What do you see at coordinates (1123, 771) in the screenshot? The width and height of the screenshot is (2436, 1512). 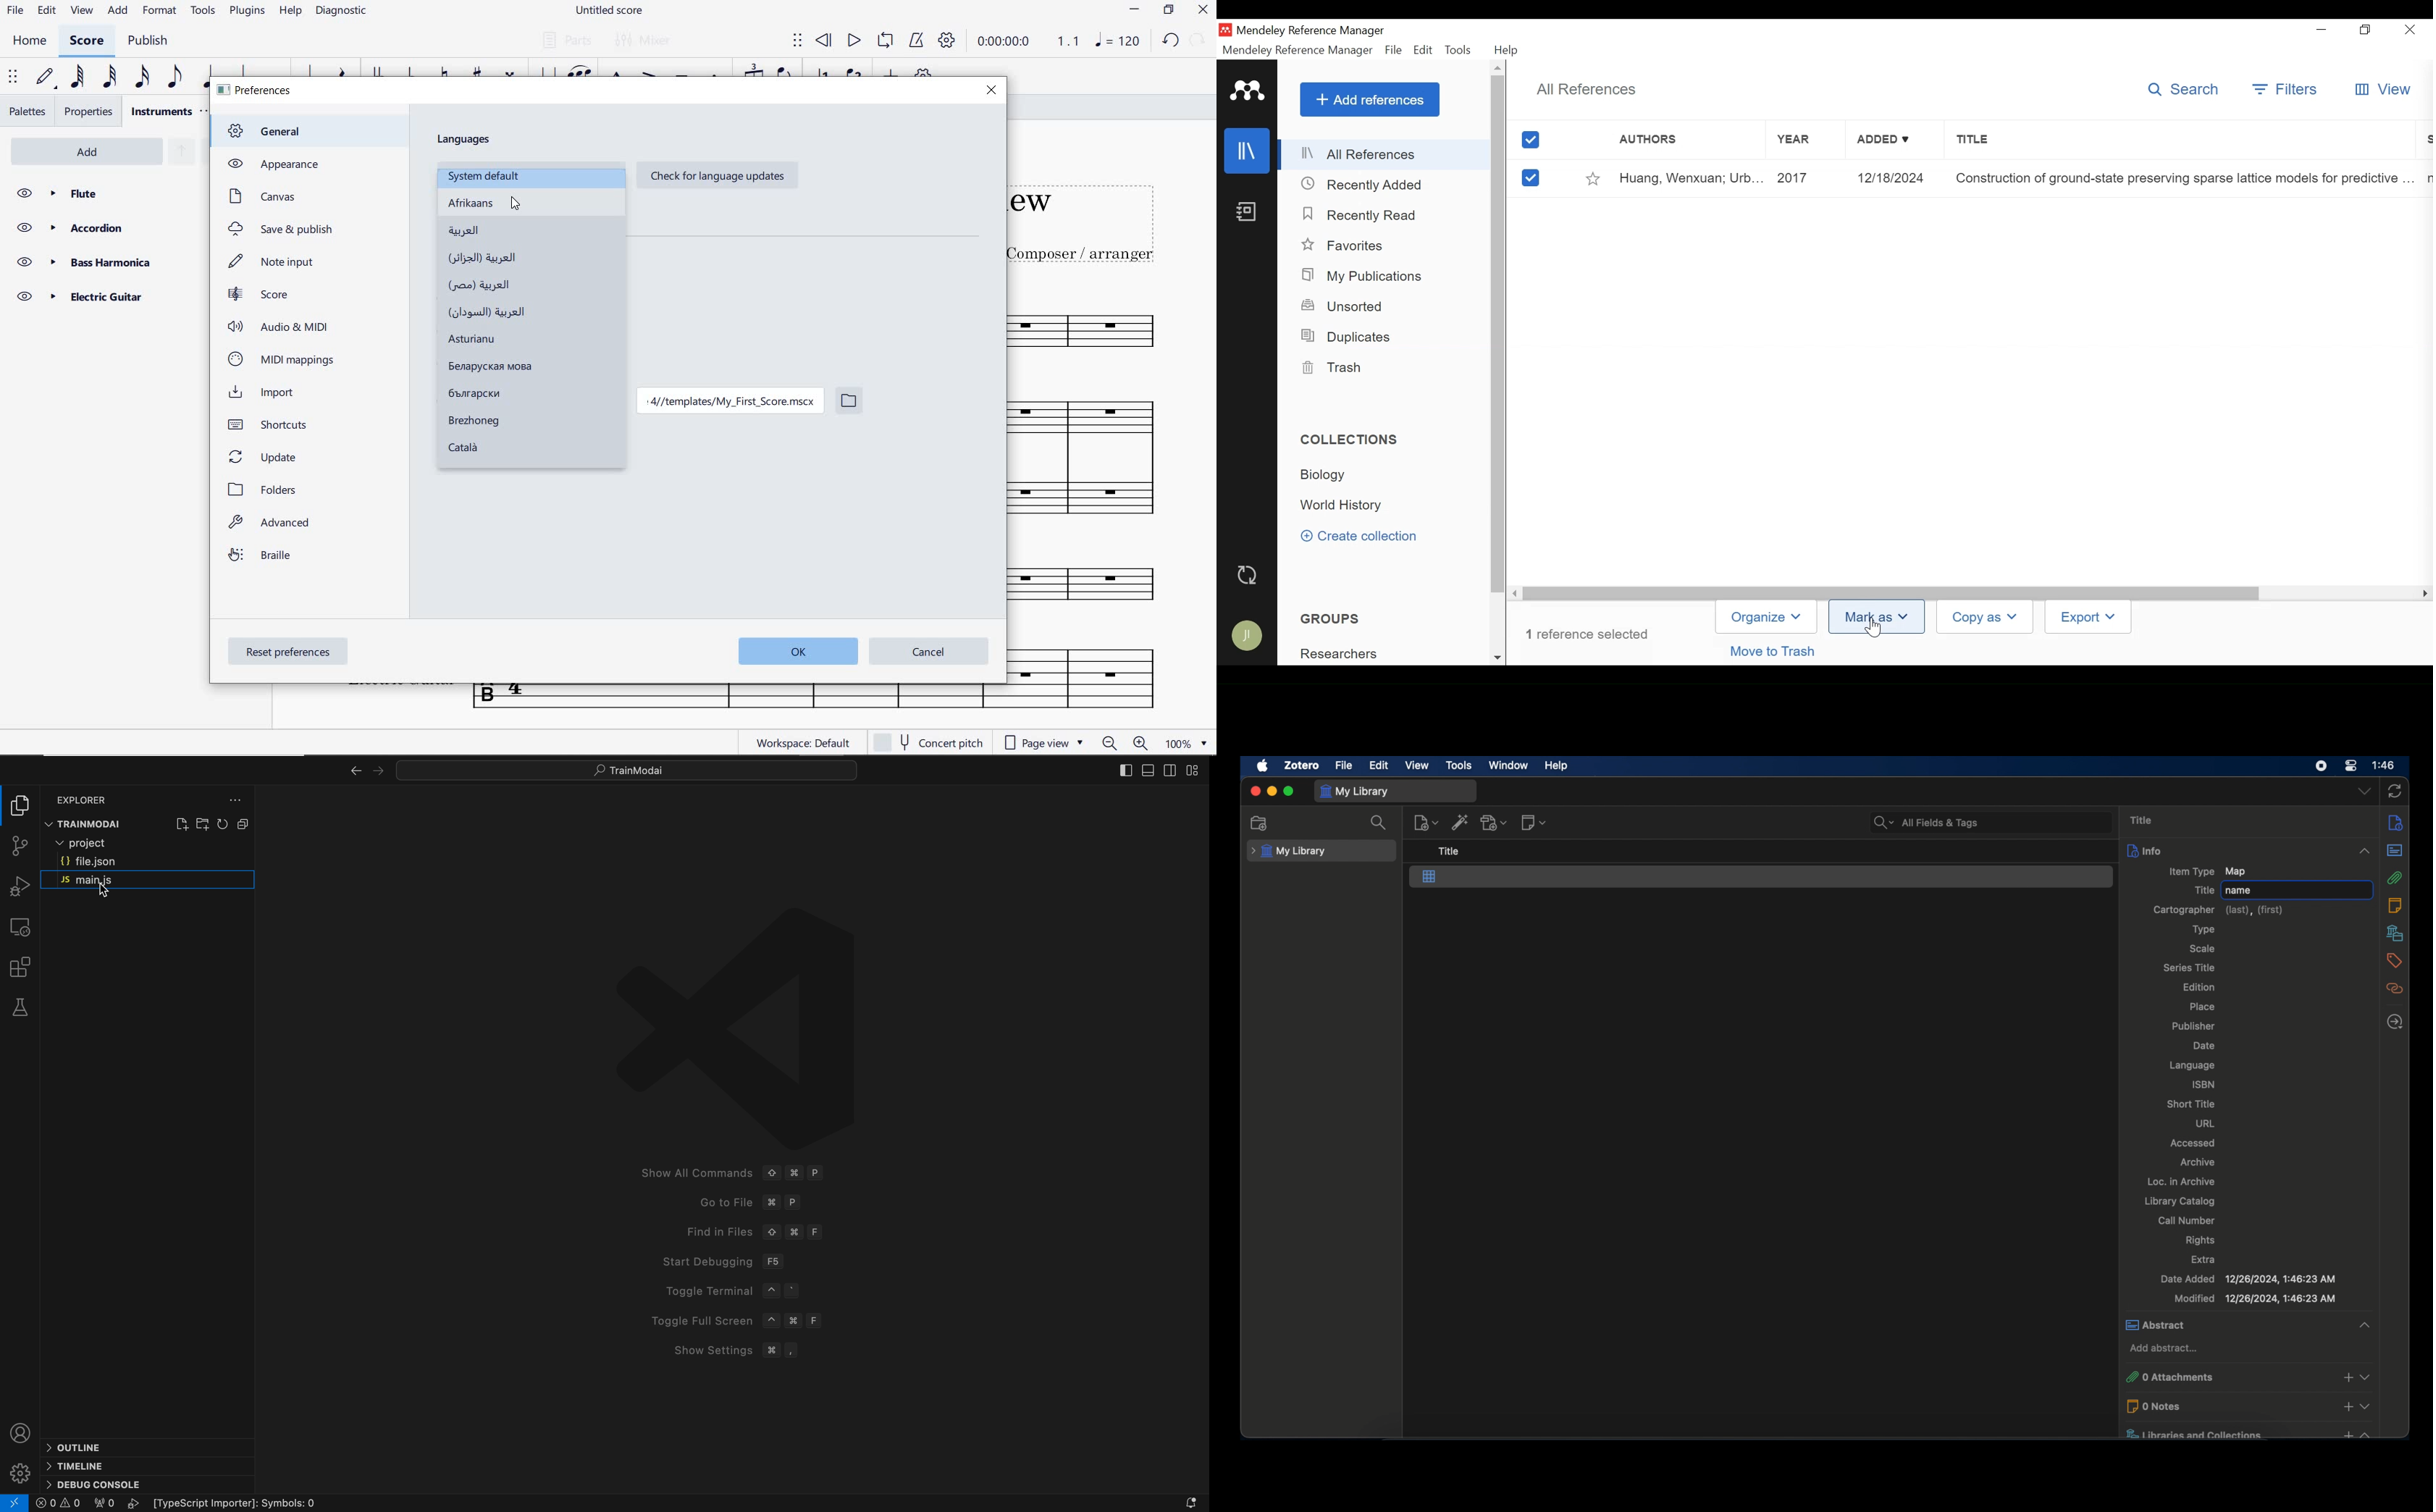 I see `sidebat left` at bounding box center [1123, 771].